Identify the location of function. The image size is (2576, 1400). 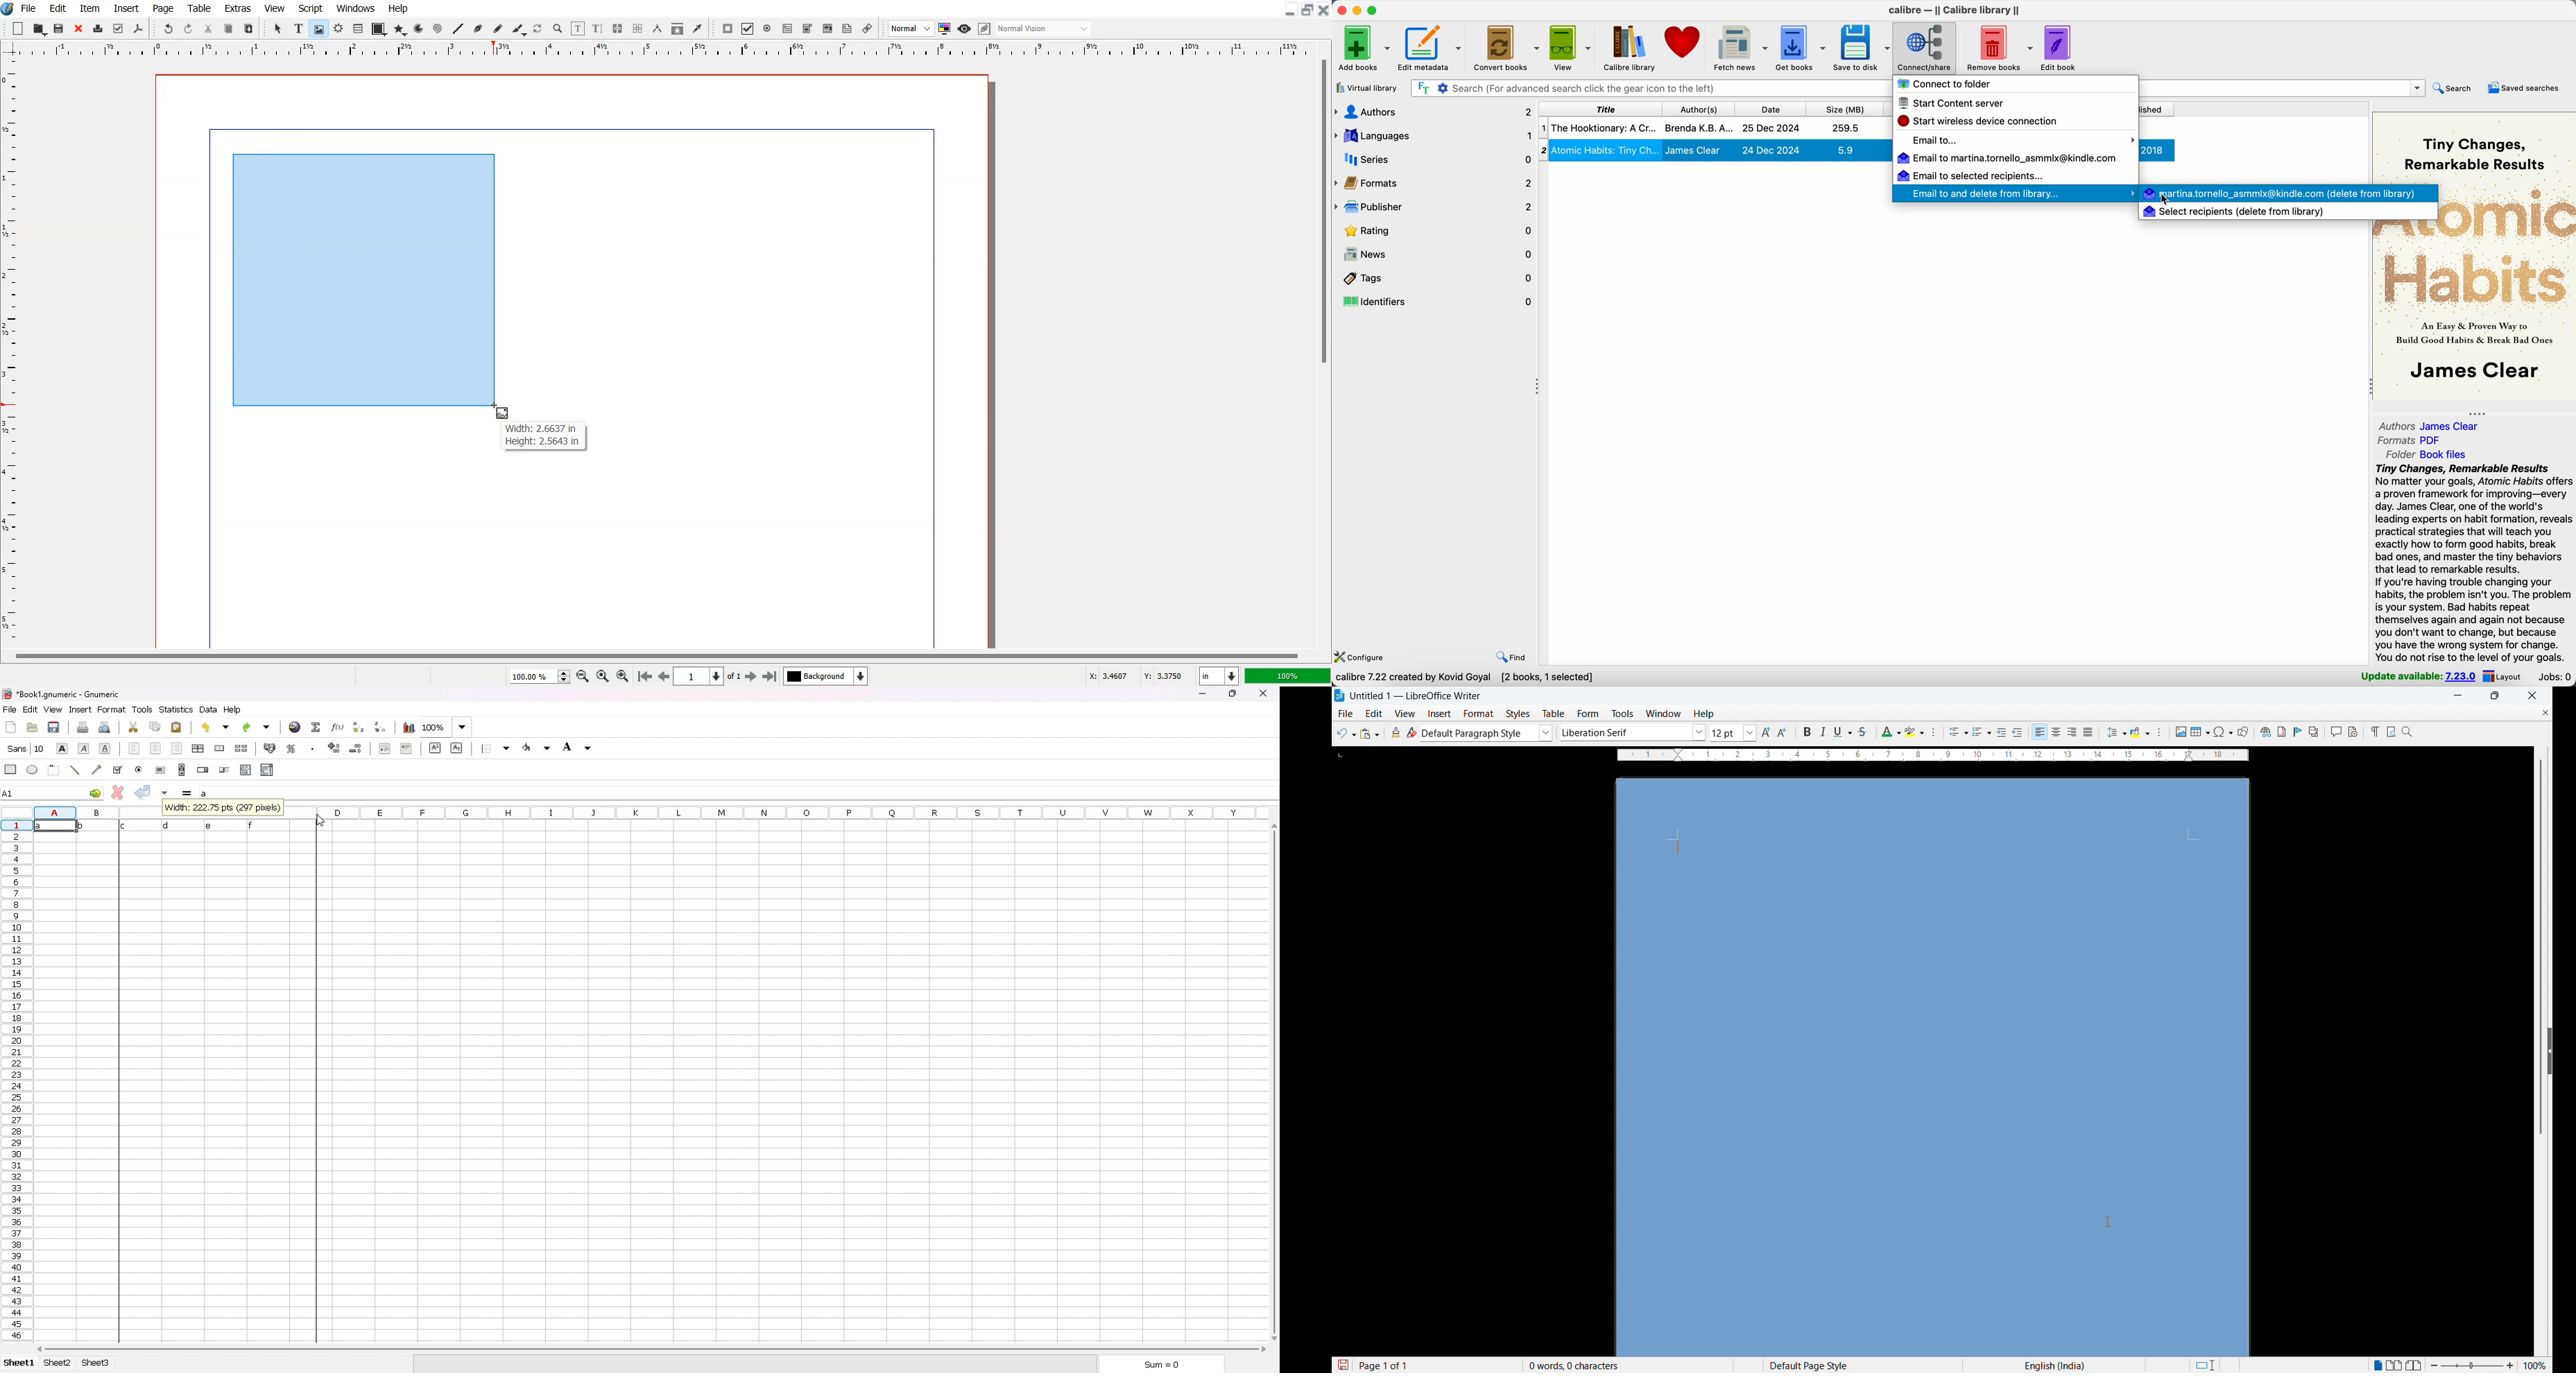
(338, 727).